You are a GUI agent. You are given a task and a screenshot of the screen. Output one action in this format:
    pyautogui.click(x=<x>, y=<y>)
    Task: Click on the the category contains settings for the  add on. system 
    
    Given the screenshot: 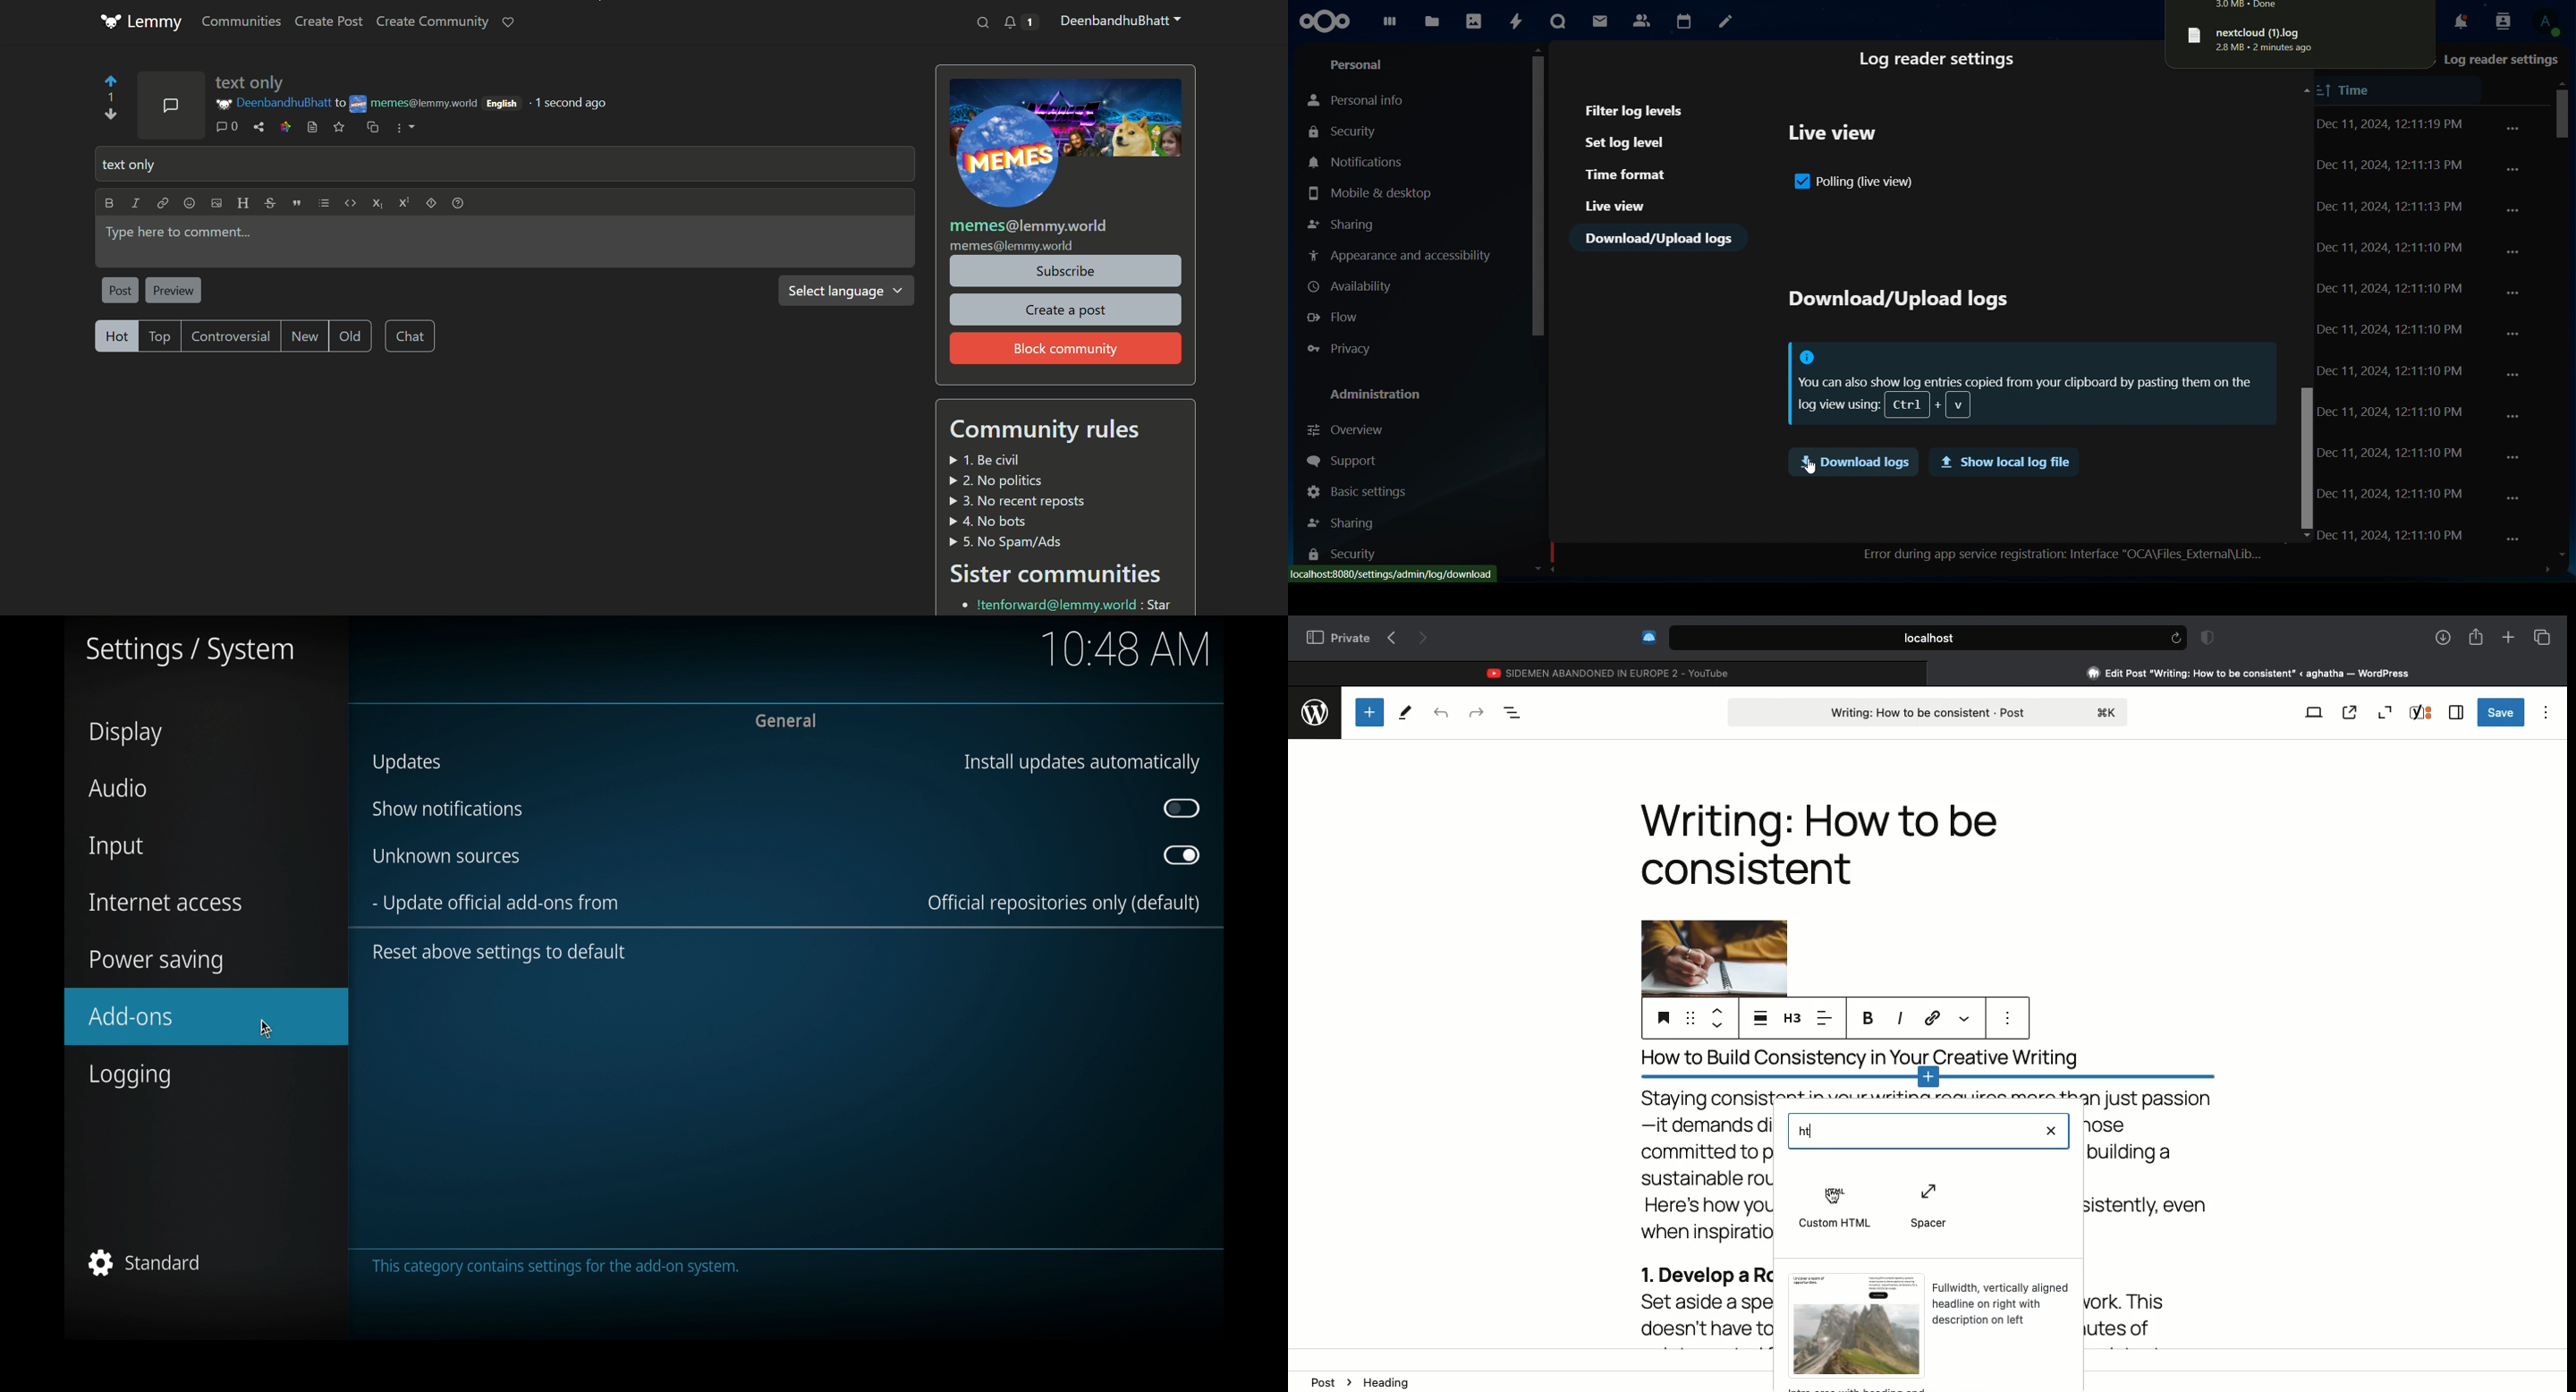 What is the action you would take?
    pyautogui.click(x=561, y=1265)
    